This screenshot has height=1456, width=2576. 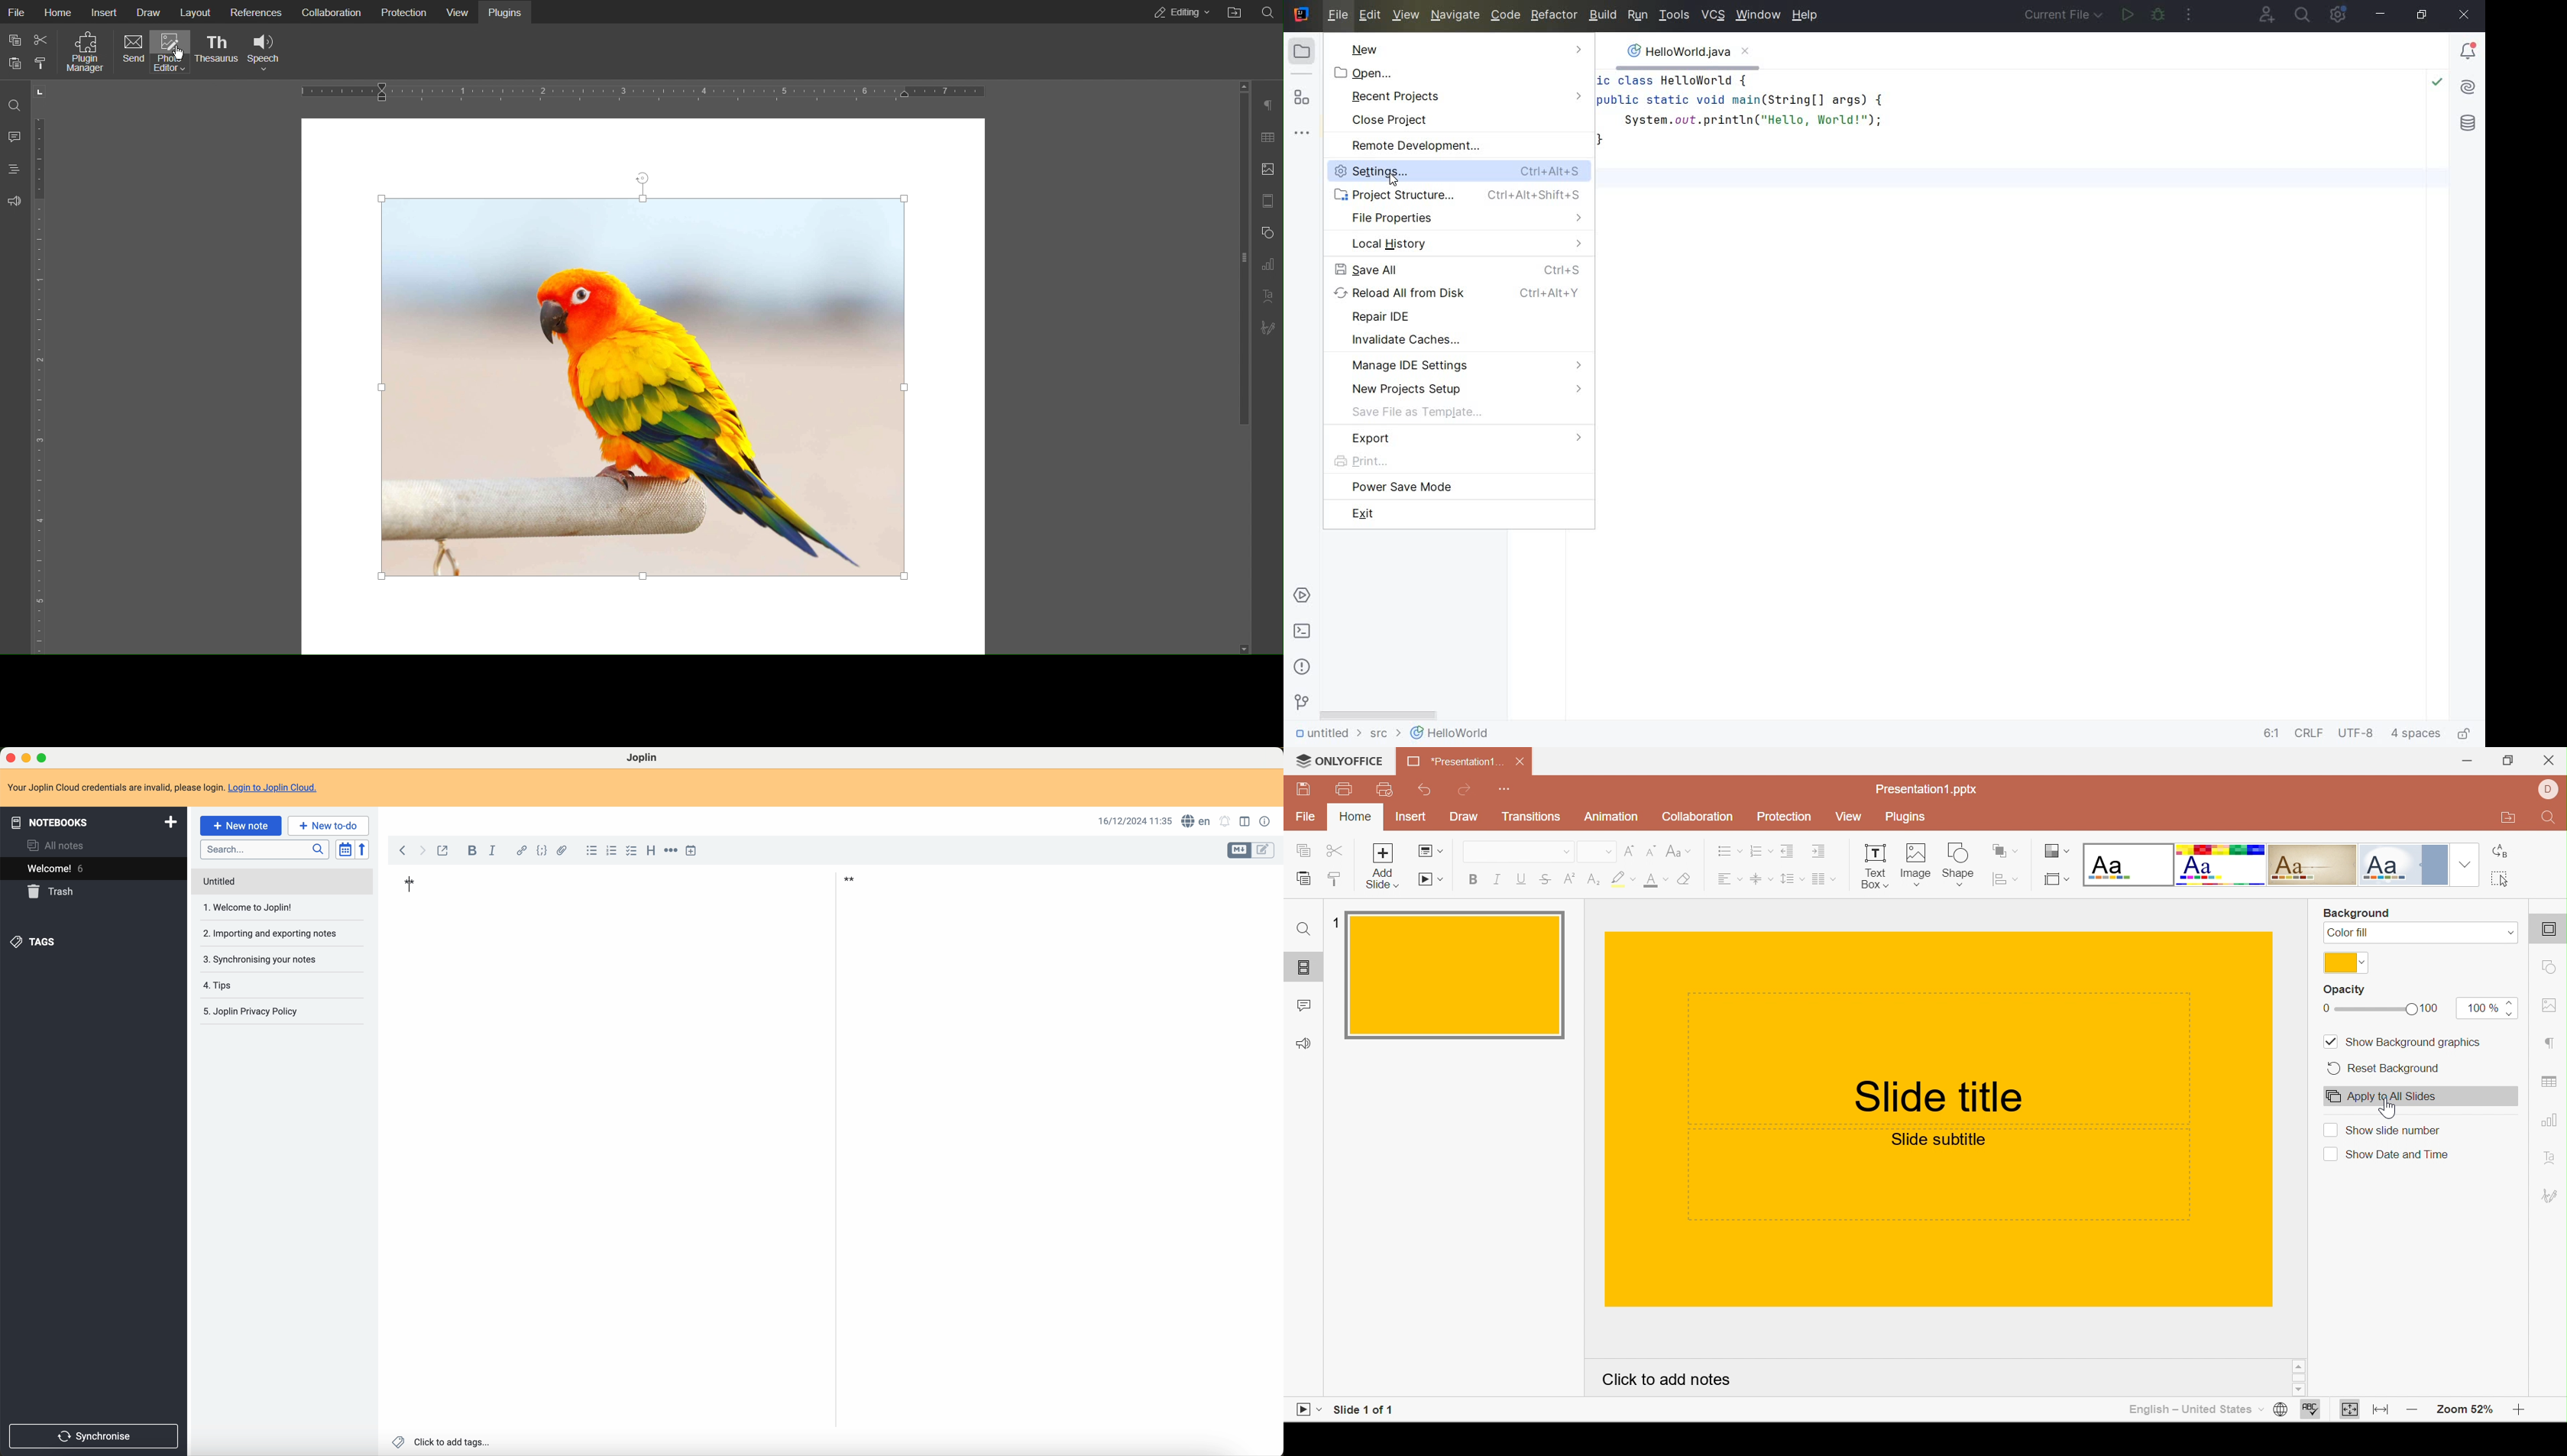 What do you see at coordinates (2056, 880) in the screenshot?
I see `Select slide size` at bounding box center [2056, 880].